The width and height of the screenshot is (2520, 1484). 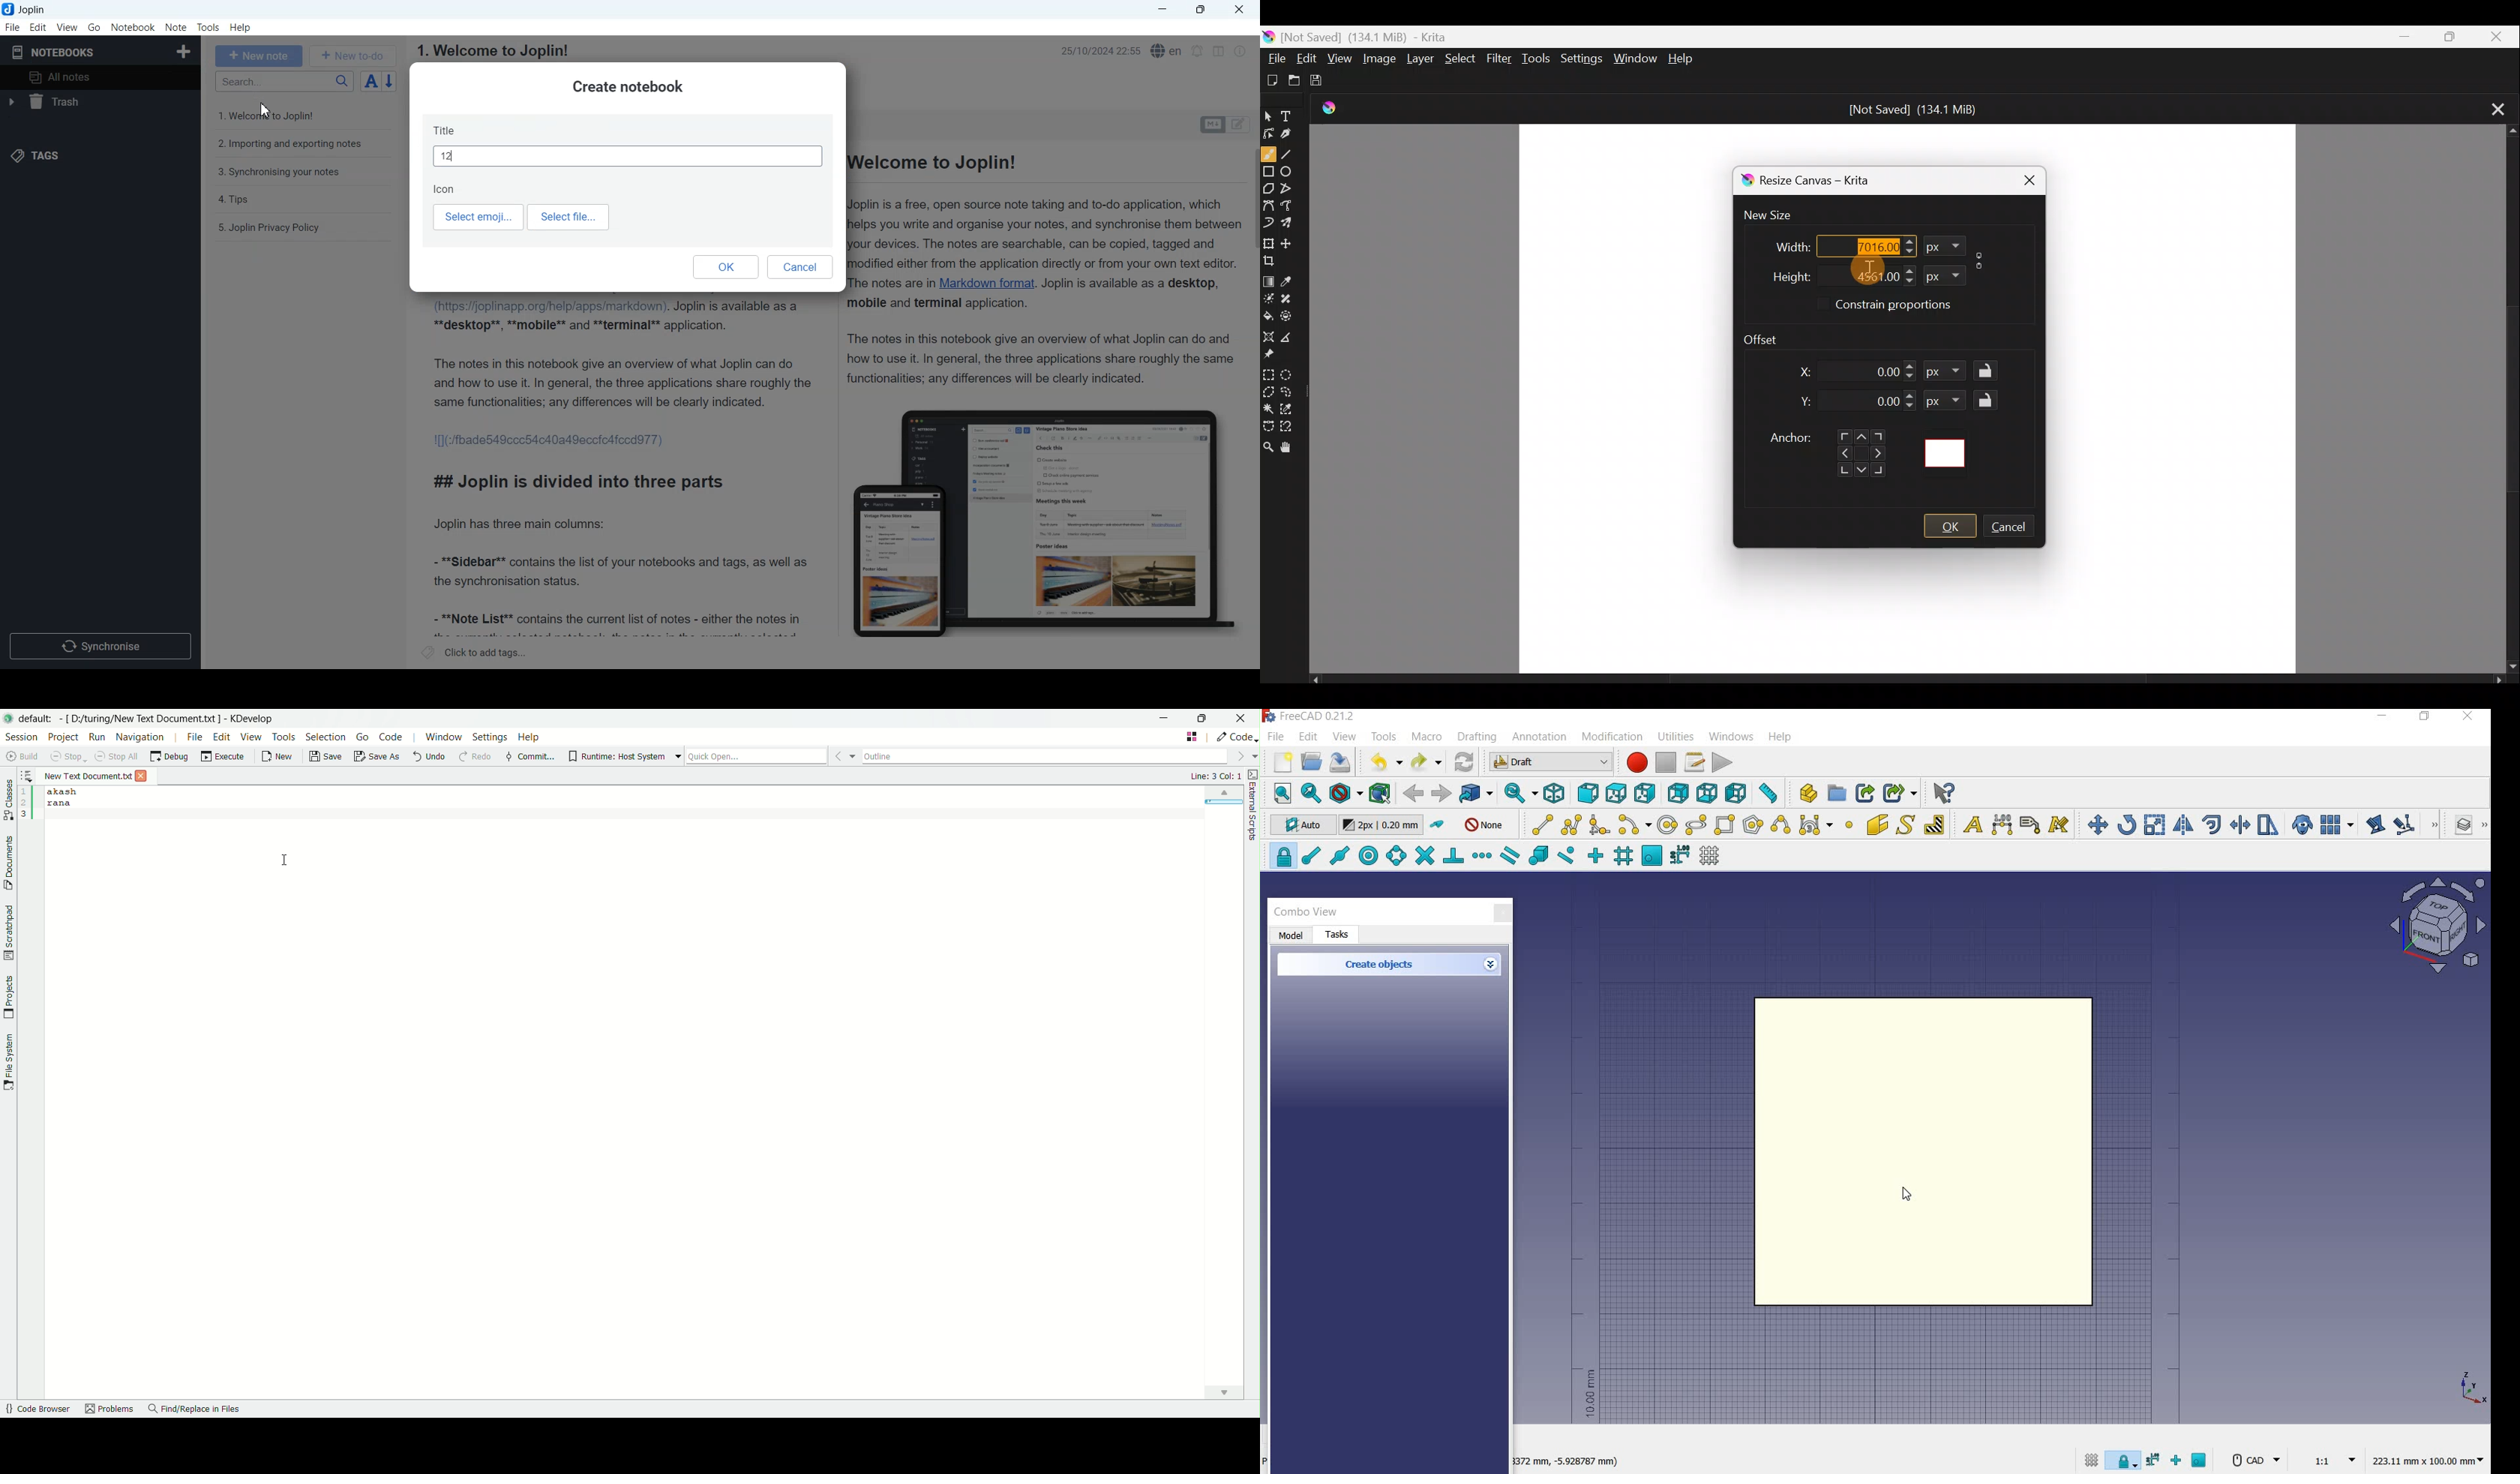 What do you see at coordinates (1909, 282) in the screenshot?
I see `Decrease height` at bounding box center [1909, 282].